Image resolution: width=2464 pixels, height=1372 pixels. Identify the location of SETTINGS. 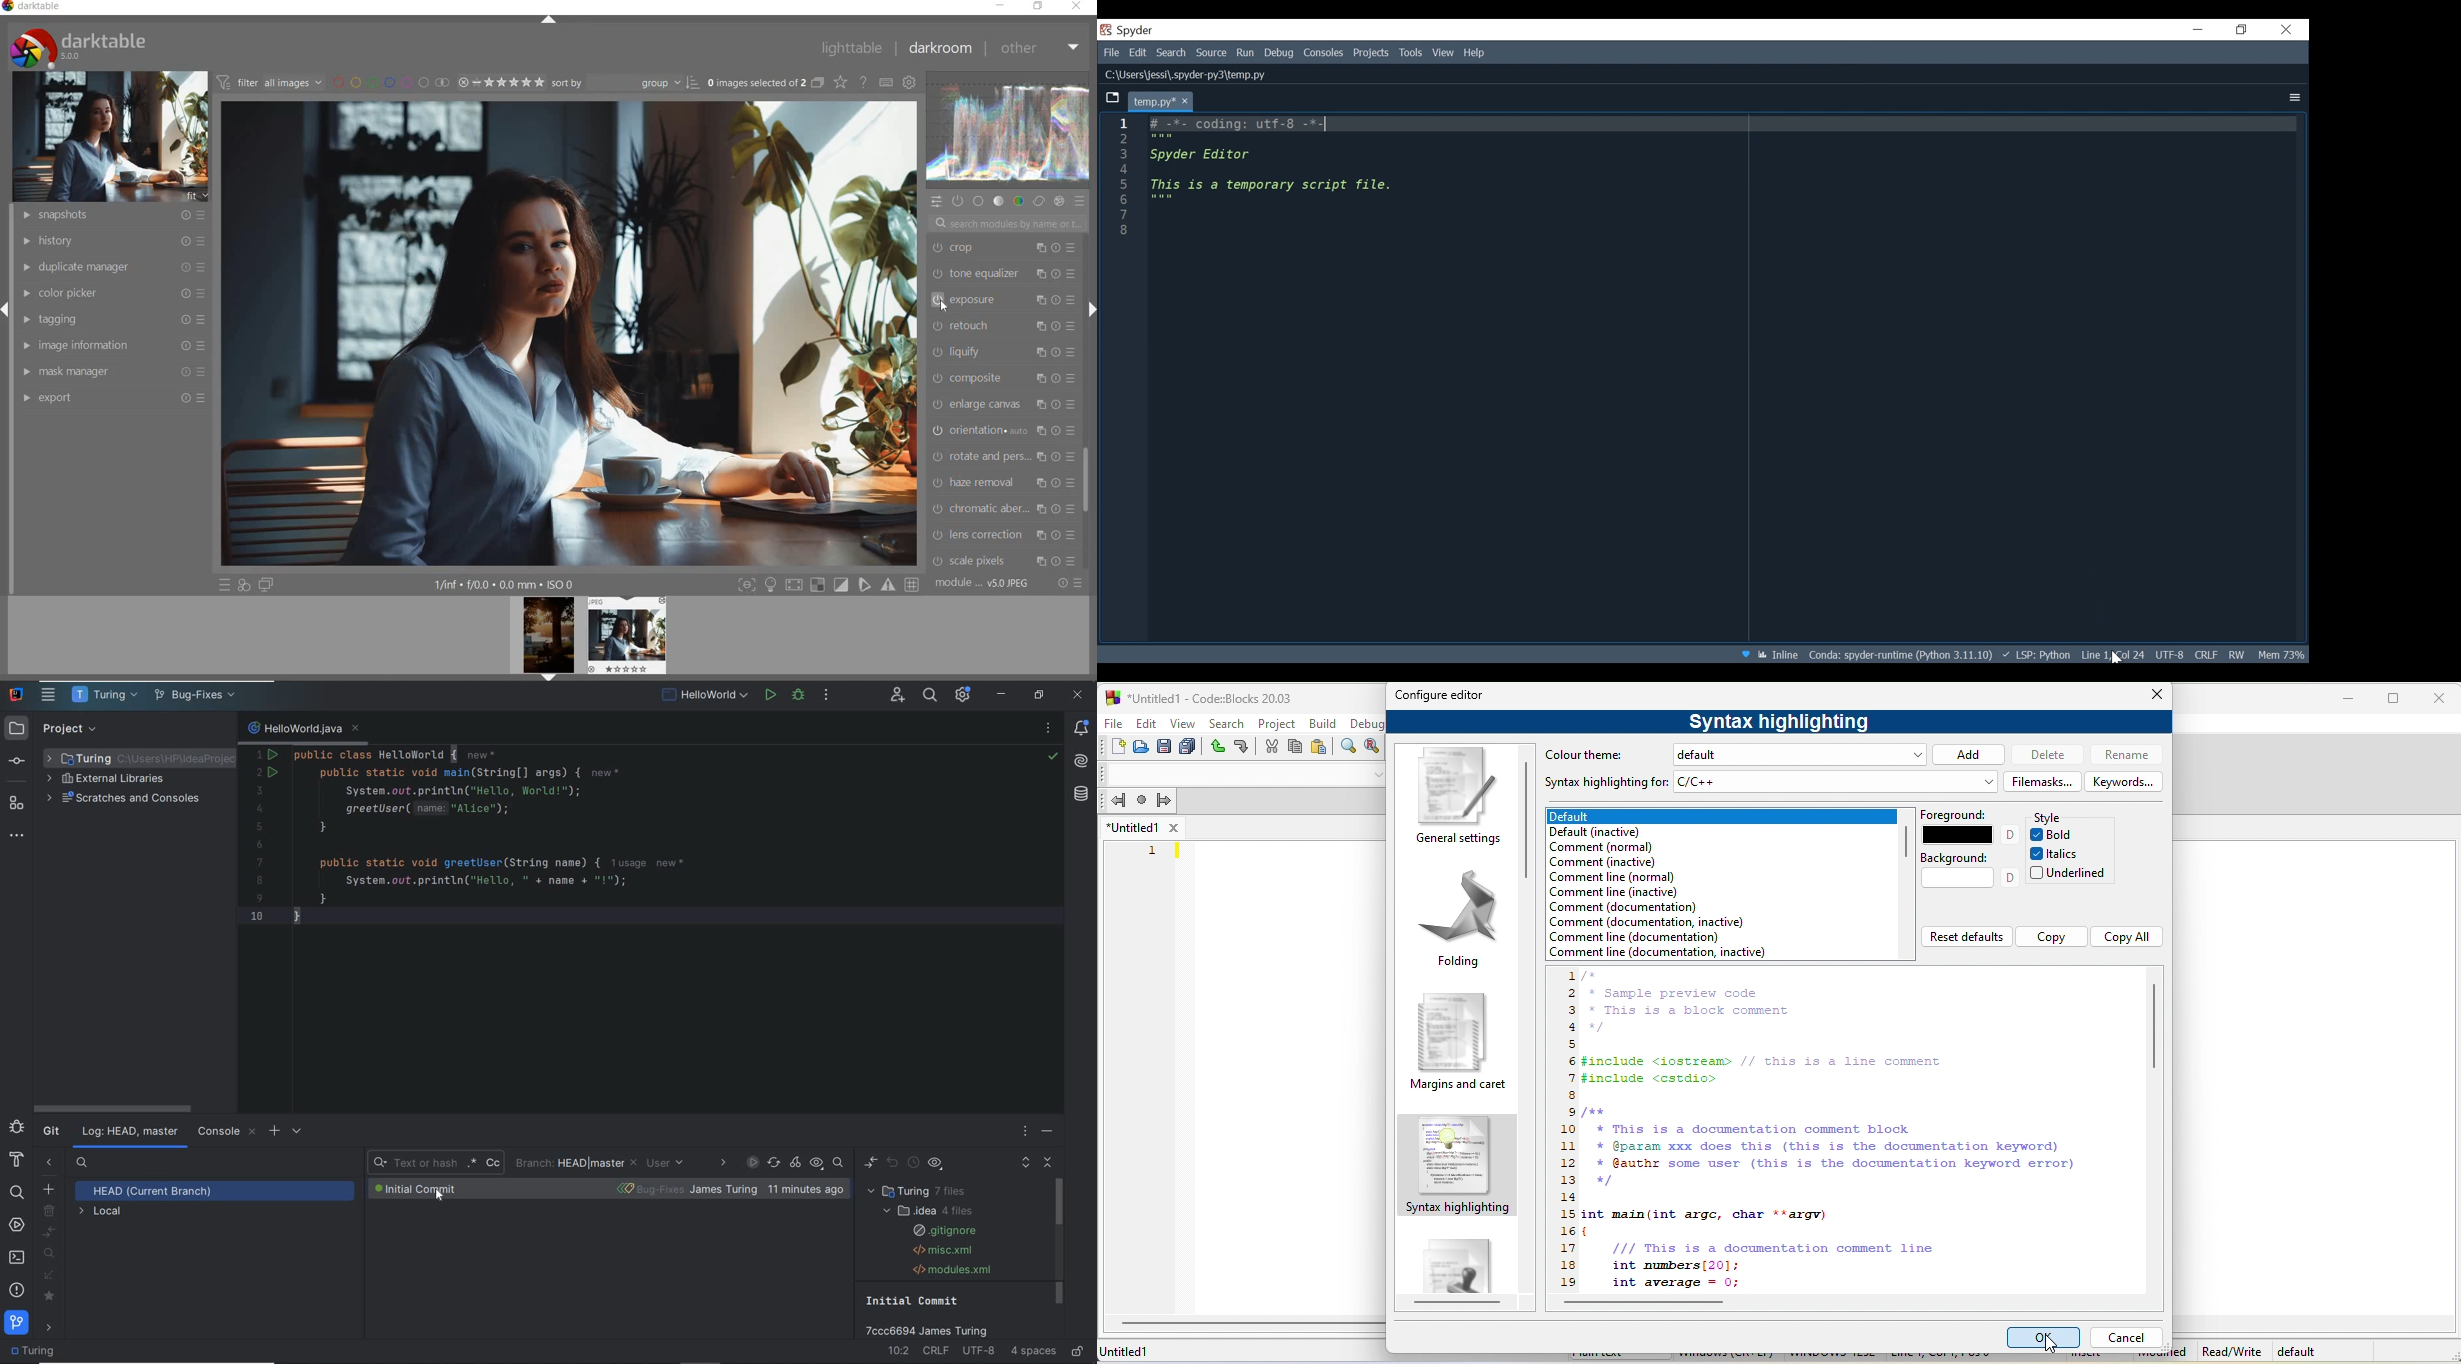
(298, 1130).